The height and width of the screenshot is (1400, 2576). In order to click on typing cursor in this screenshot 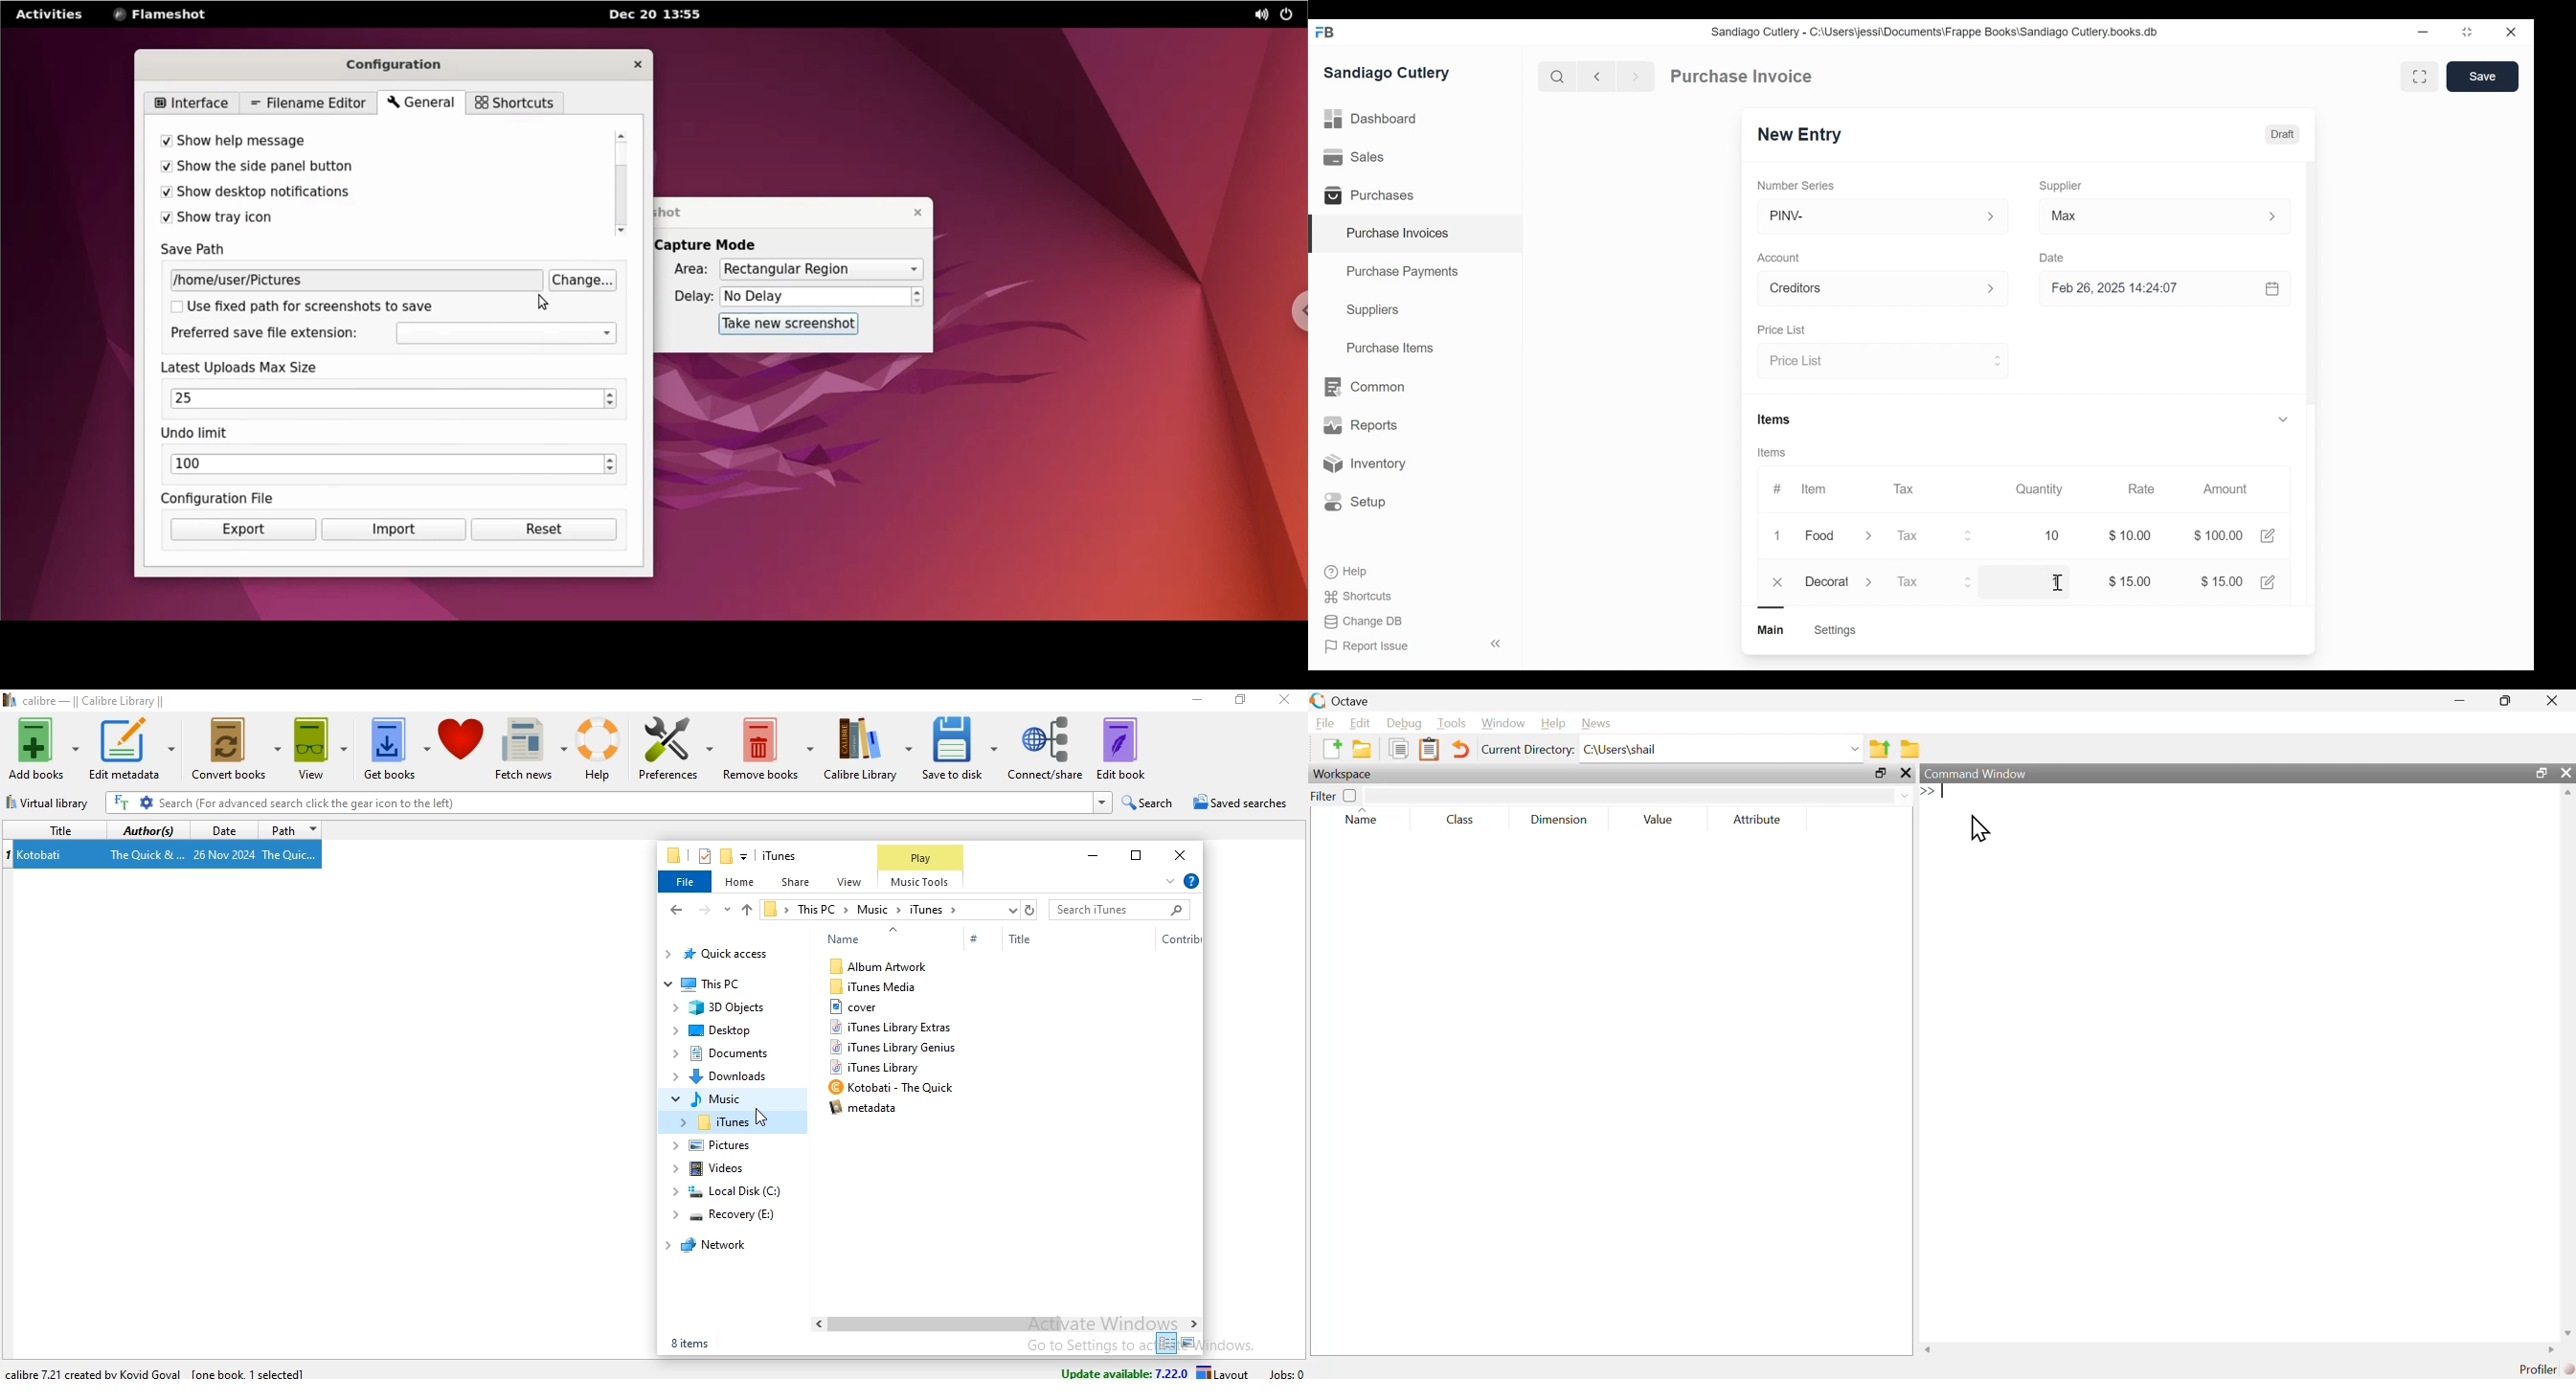, I will do `click(1938, 793)`.